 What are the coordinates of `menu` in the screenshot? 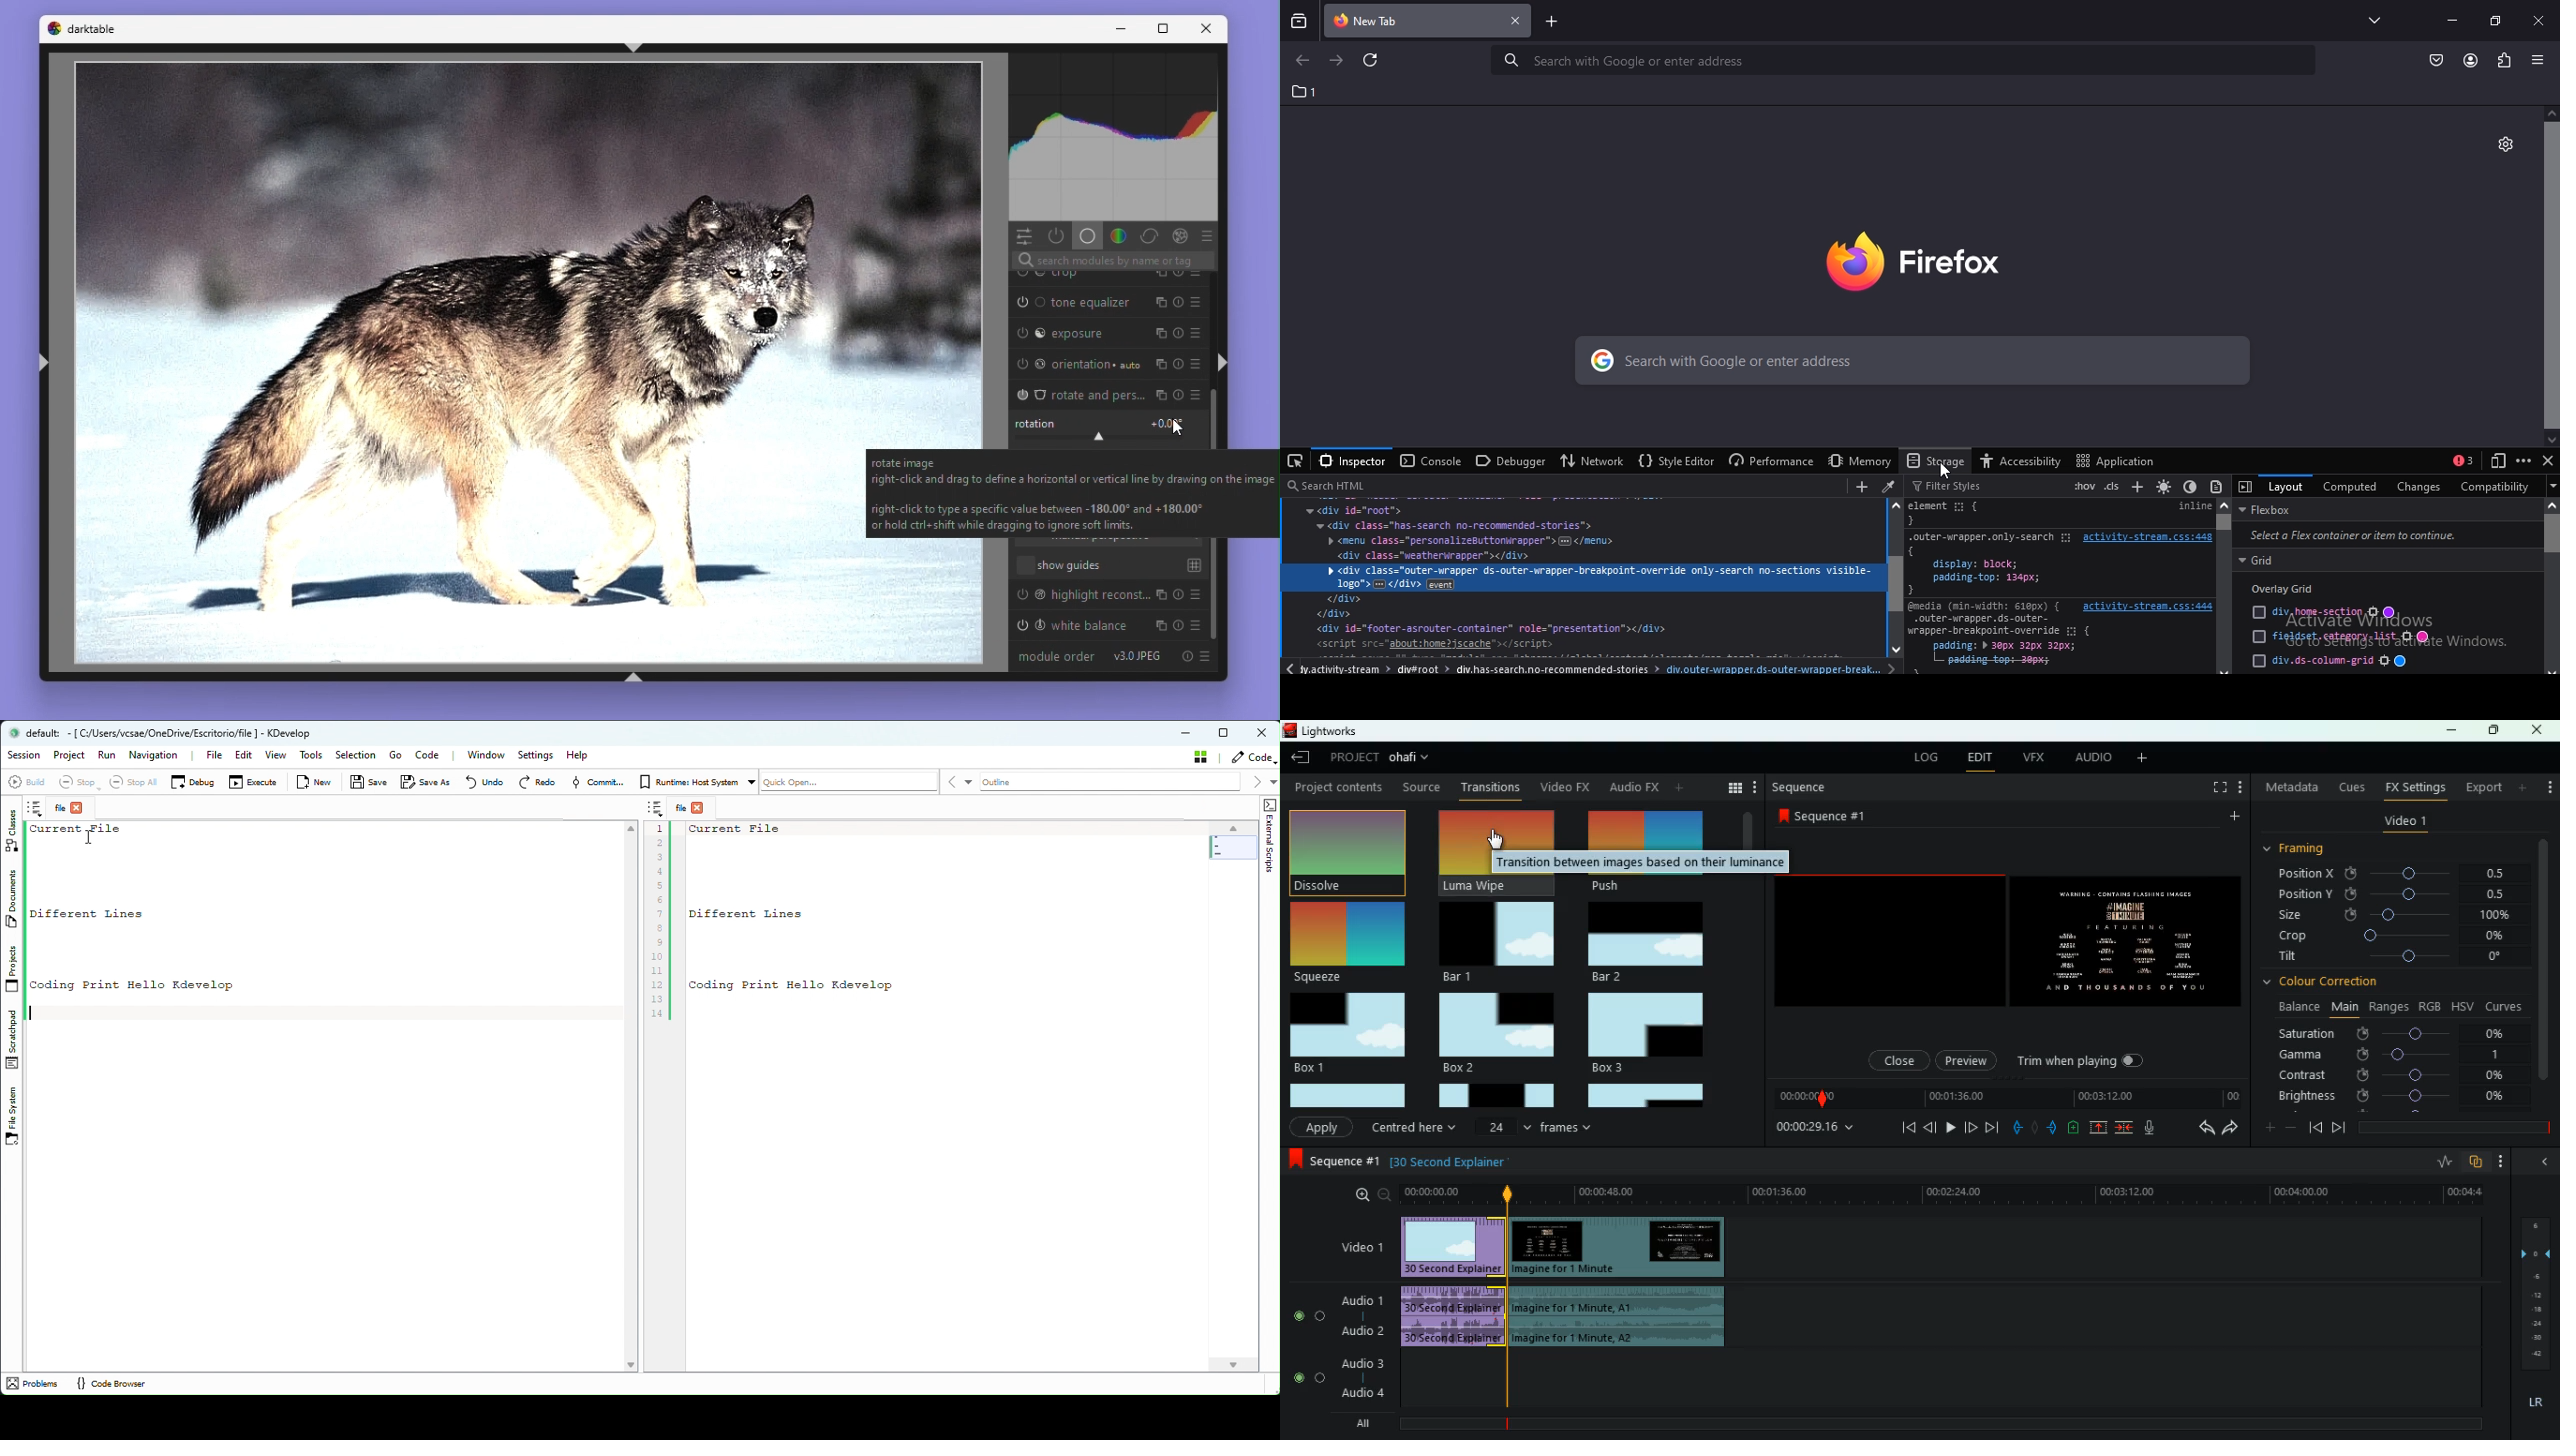 It's located at (1735, 787).